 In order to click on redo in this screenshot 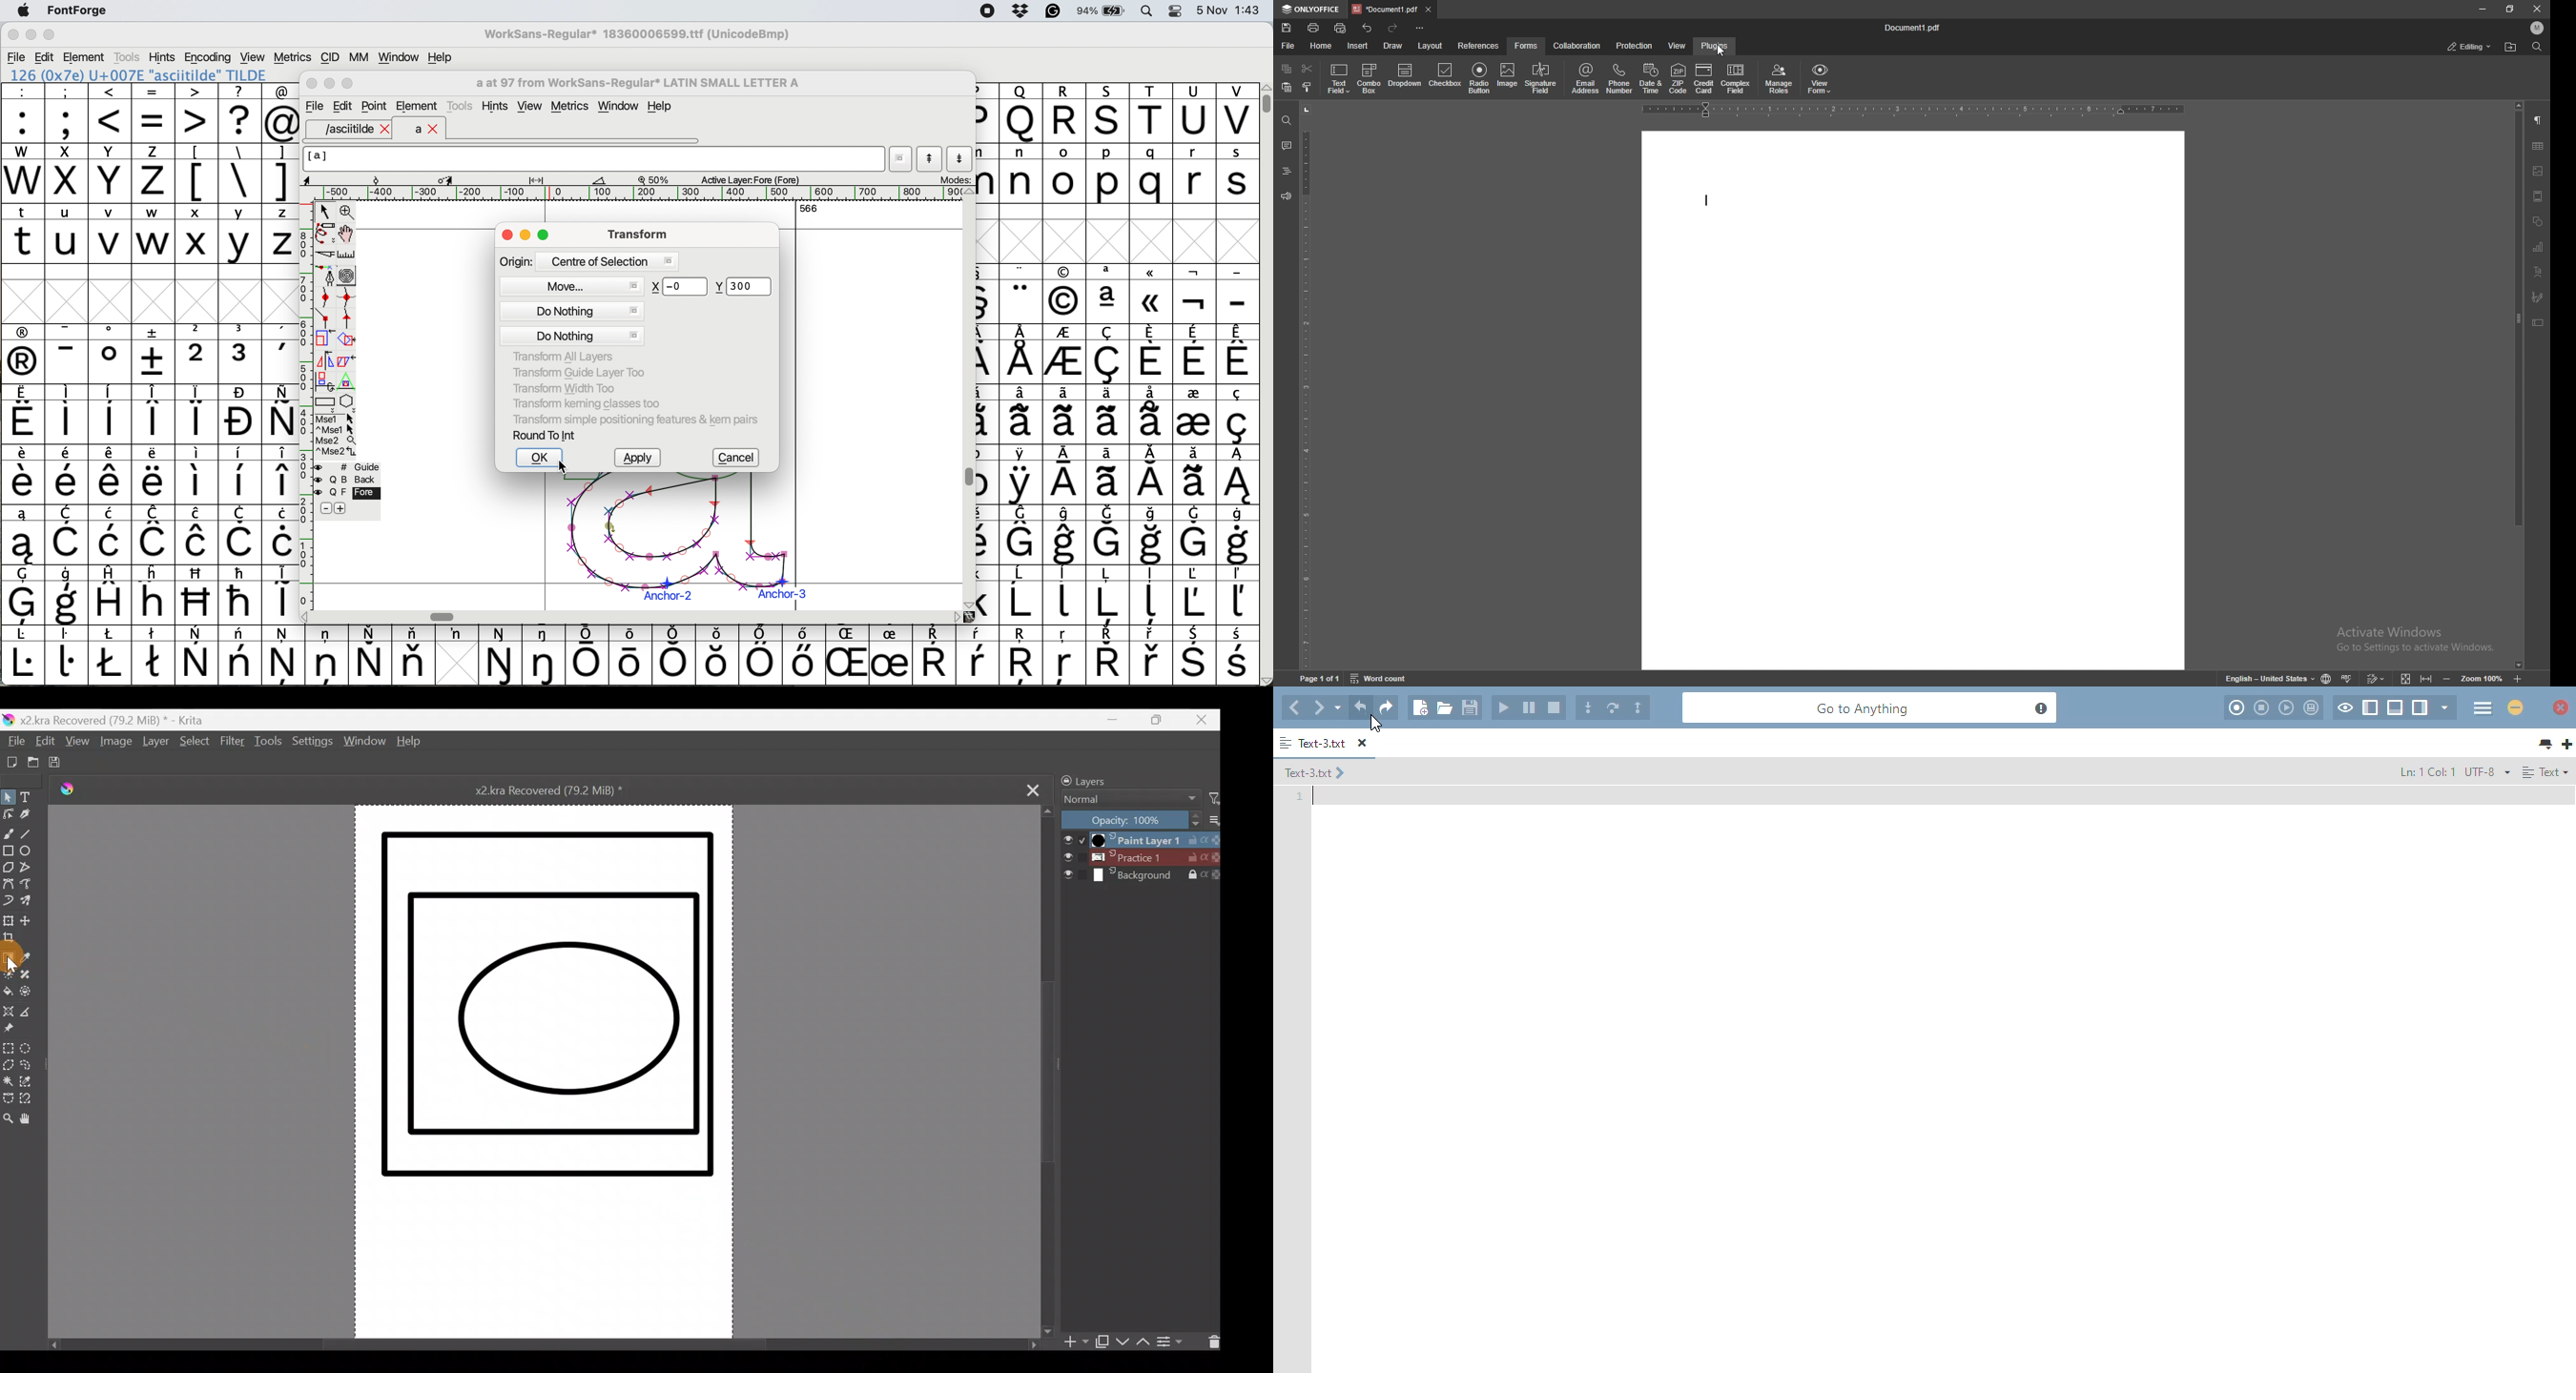, I will do `click(1394, 29)`.